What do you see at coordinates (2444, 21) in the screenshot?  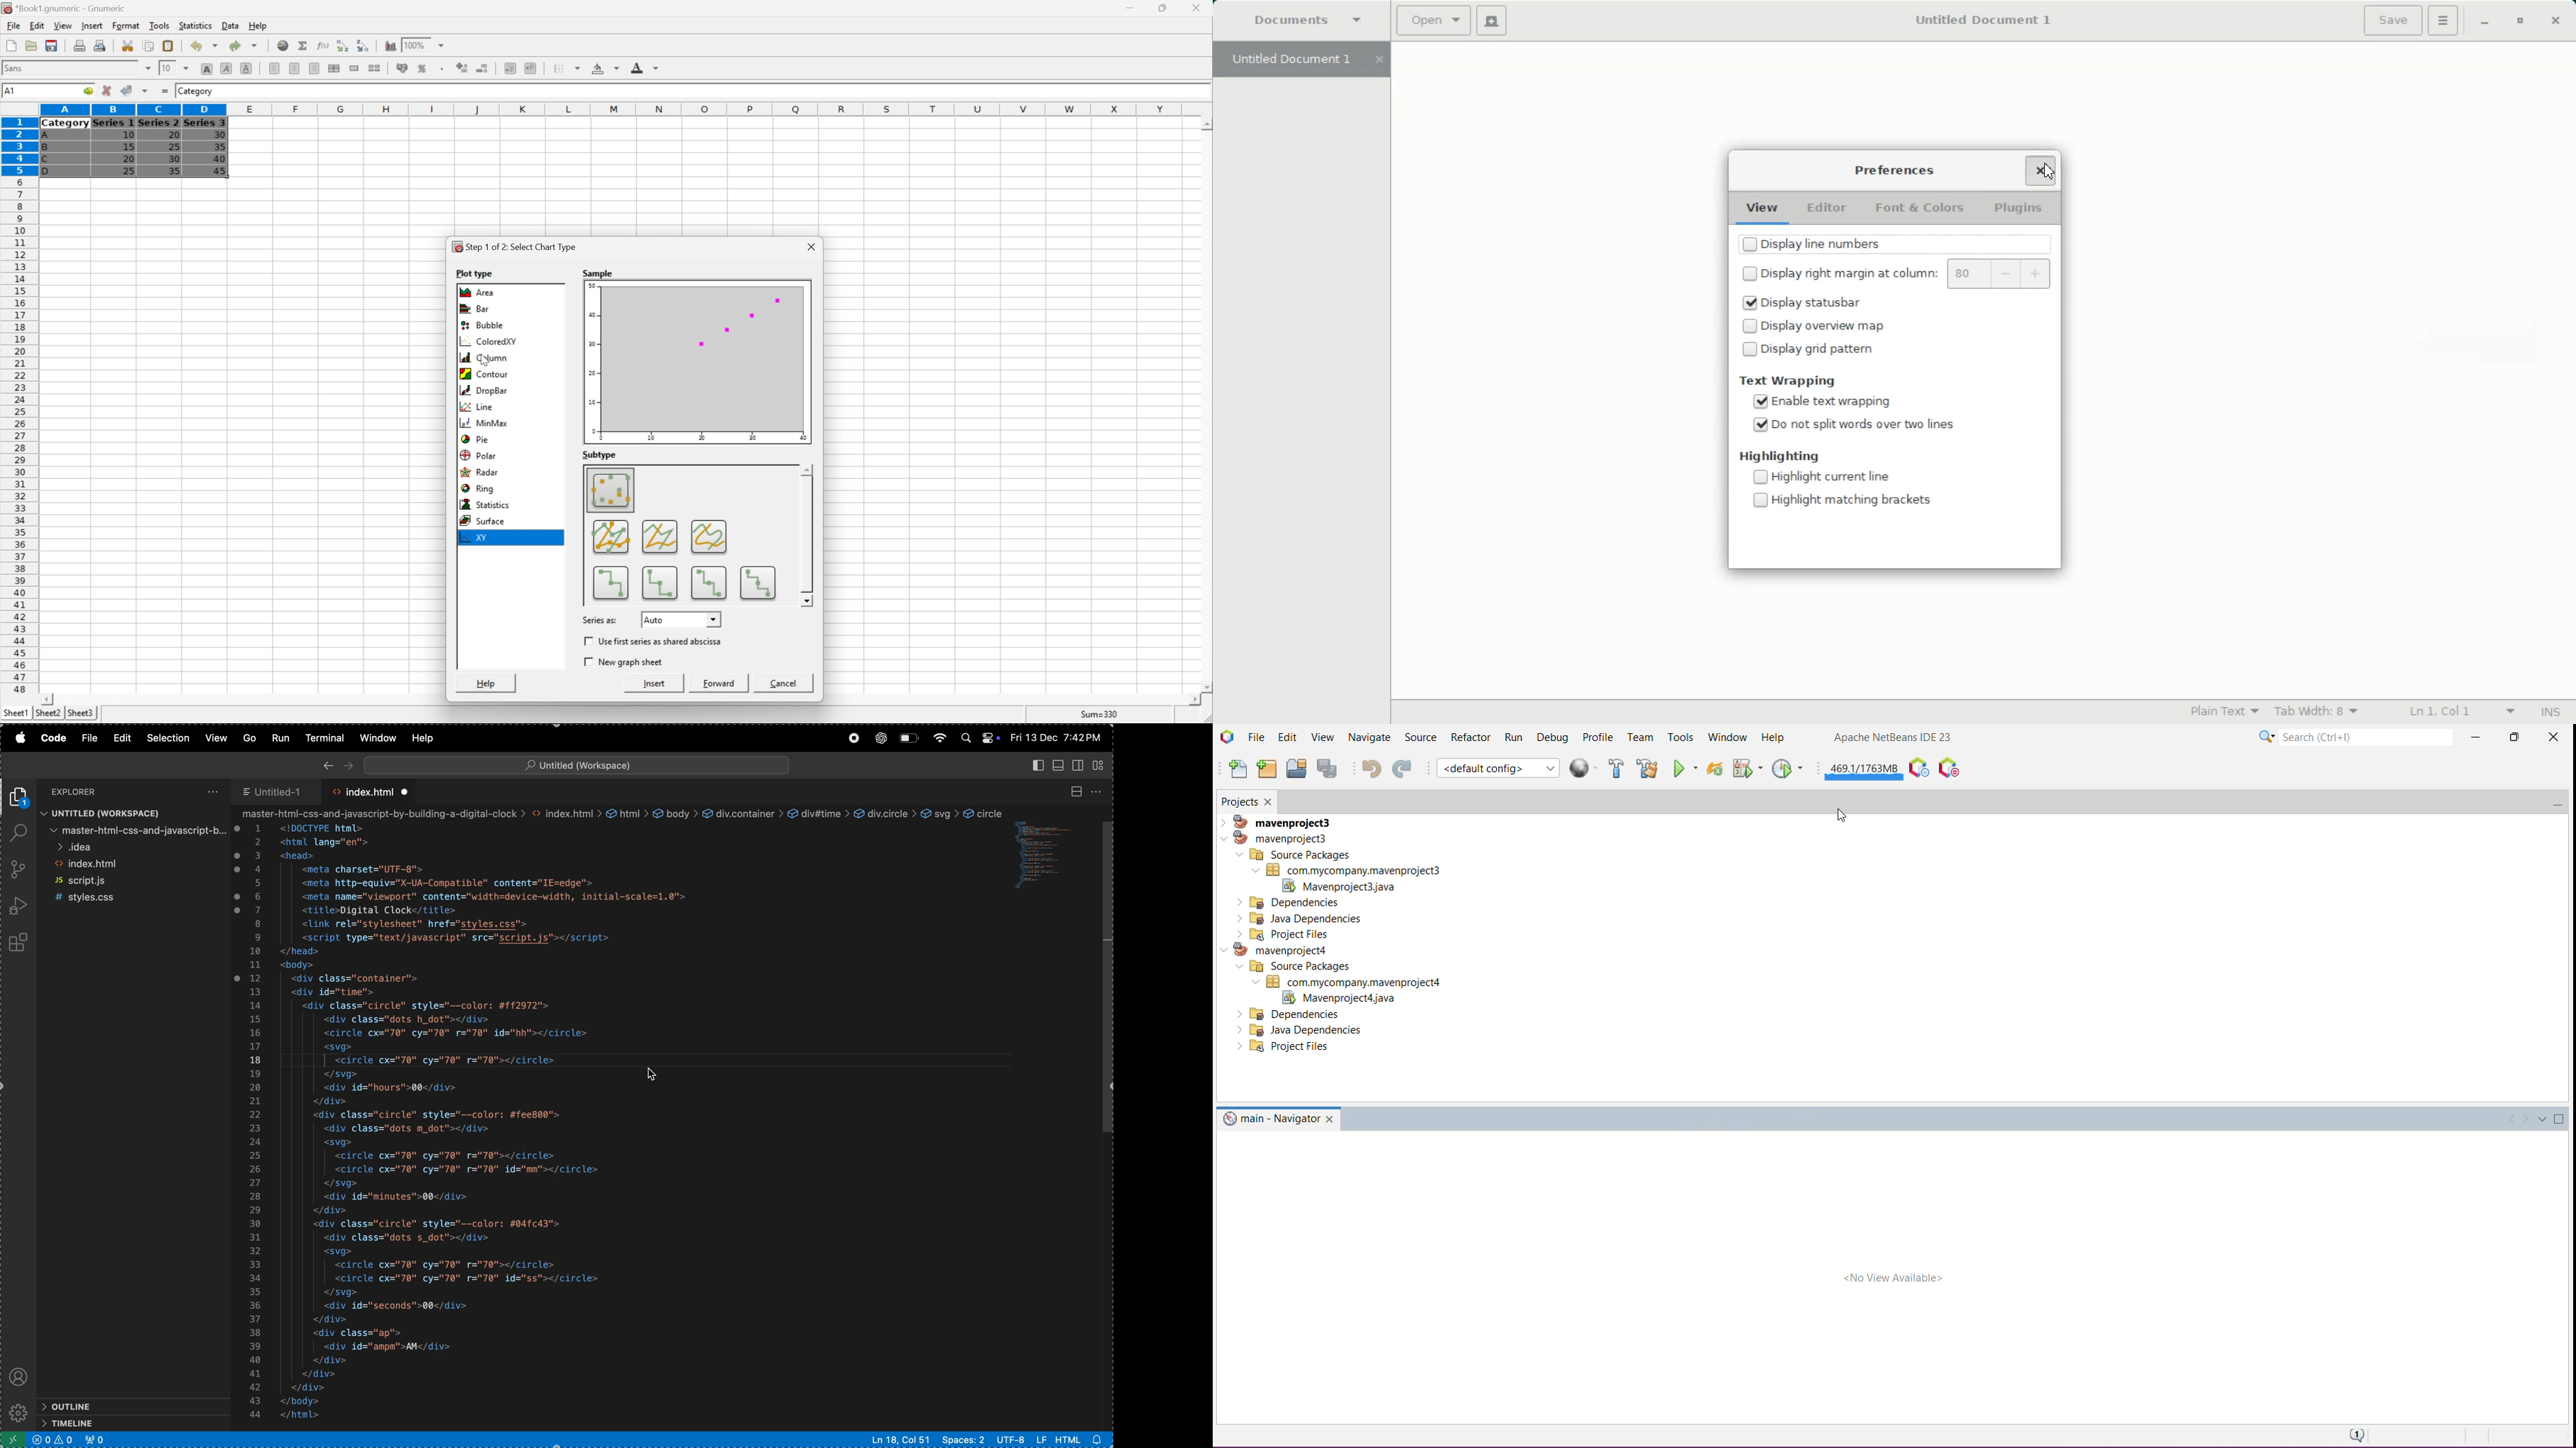 I see `Hamburger setting` at bounding box center [2444, 21].